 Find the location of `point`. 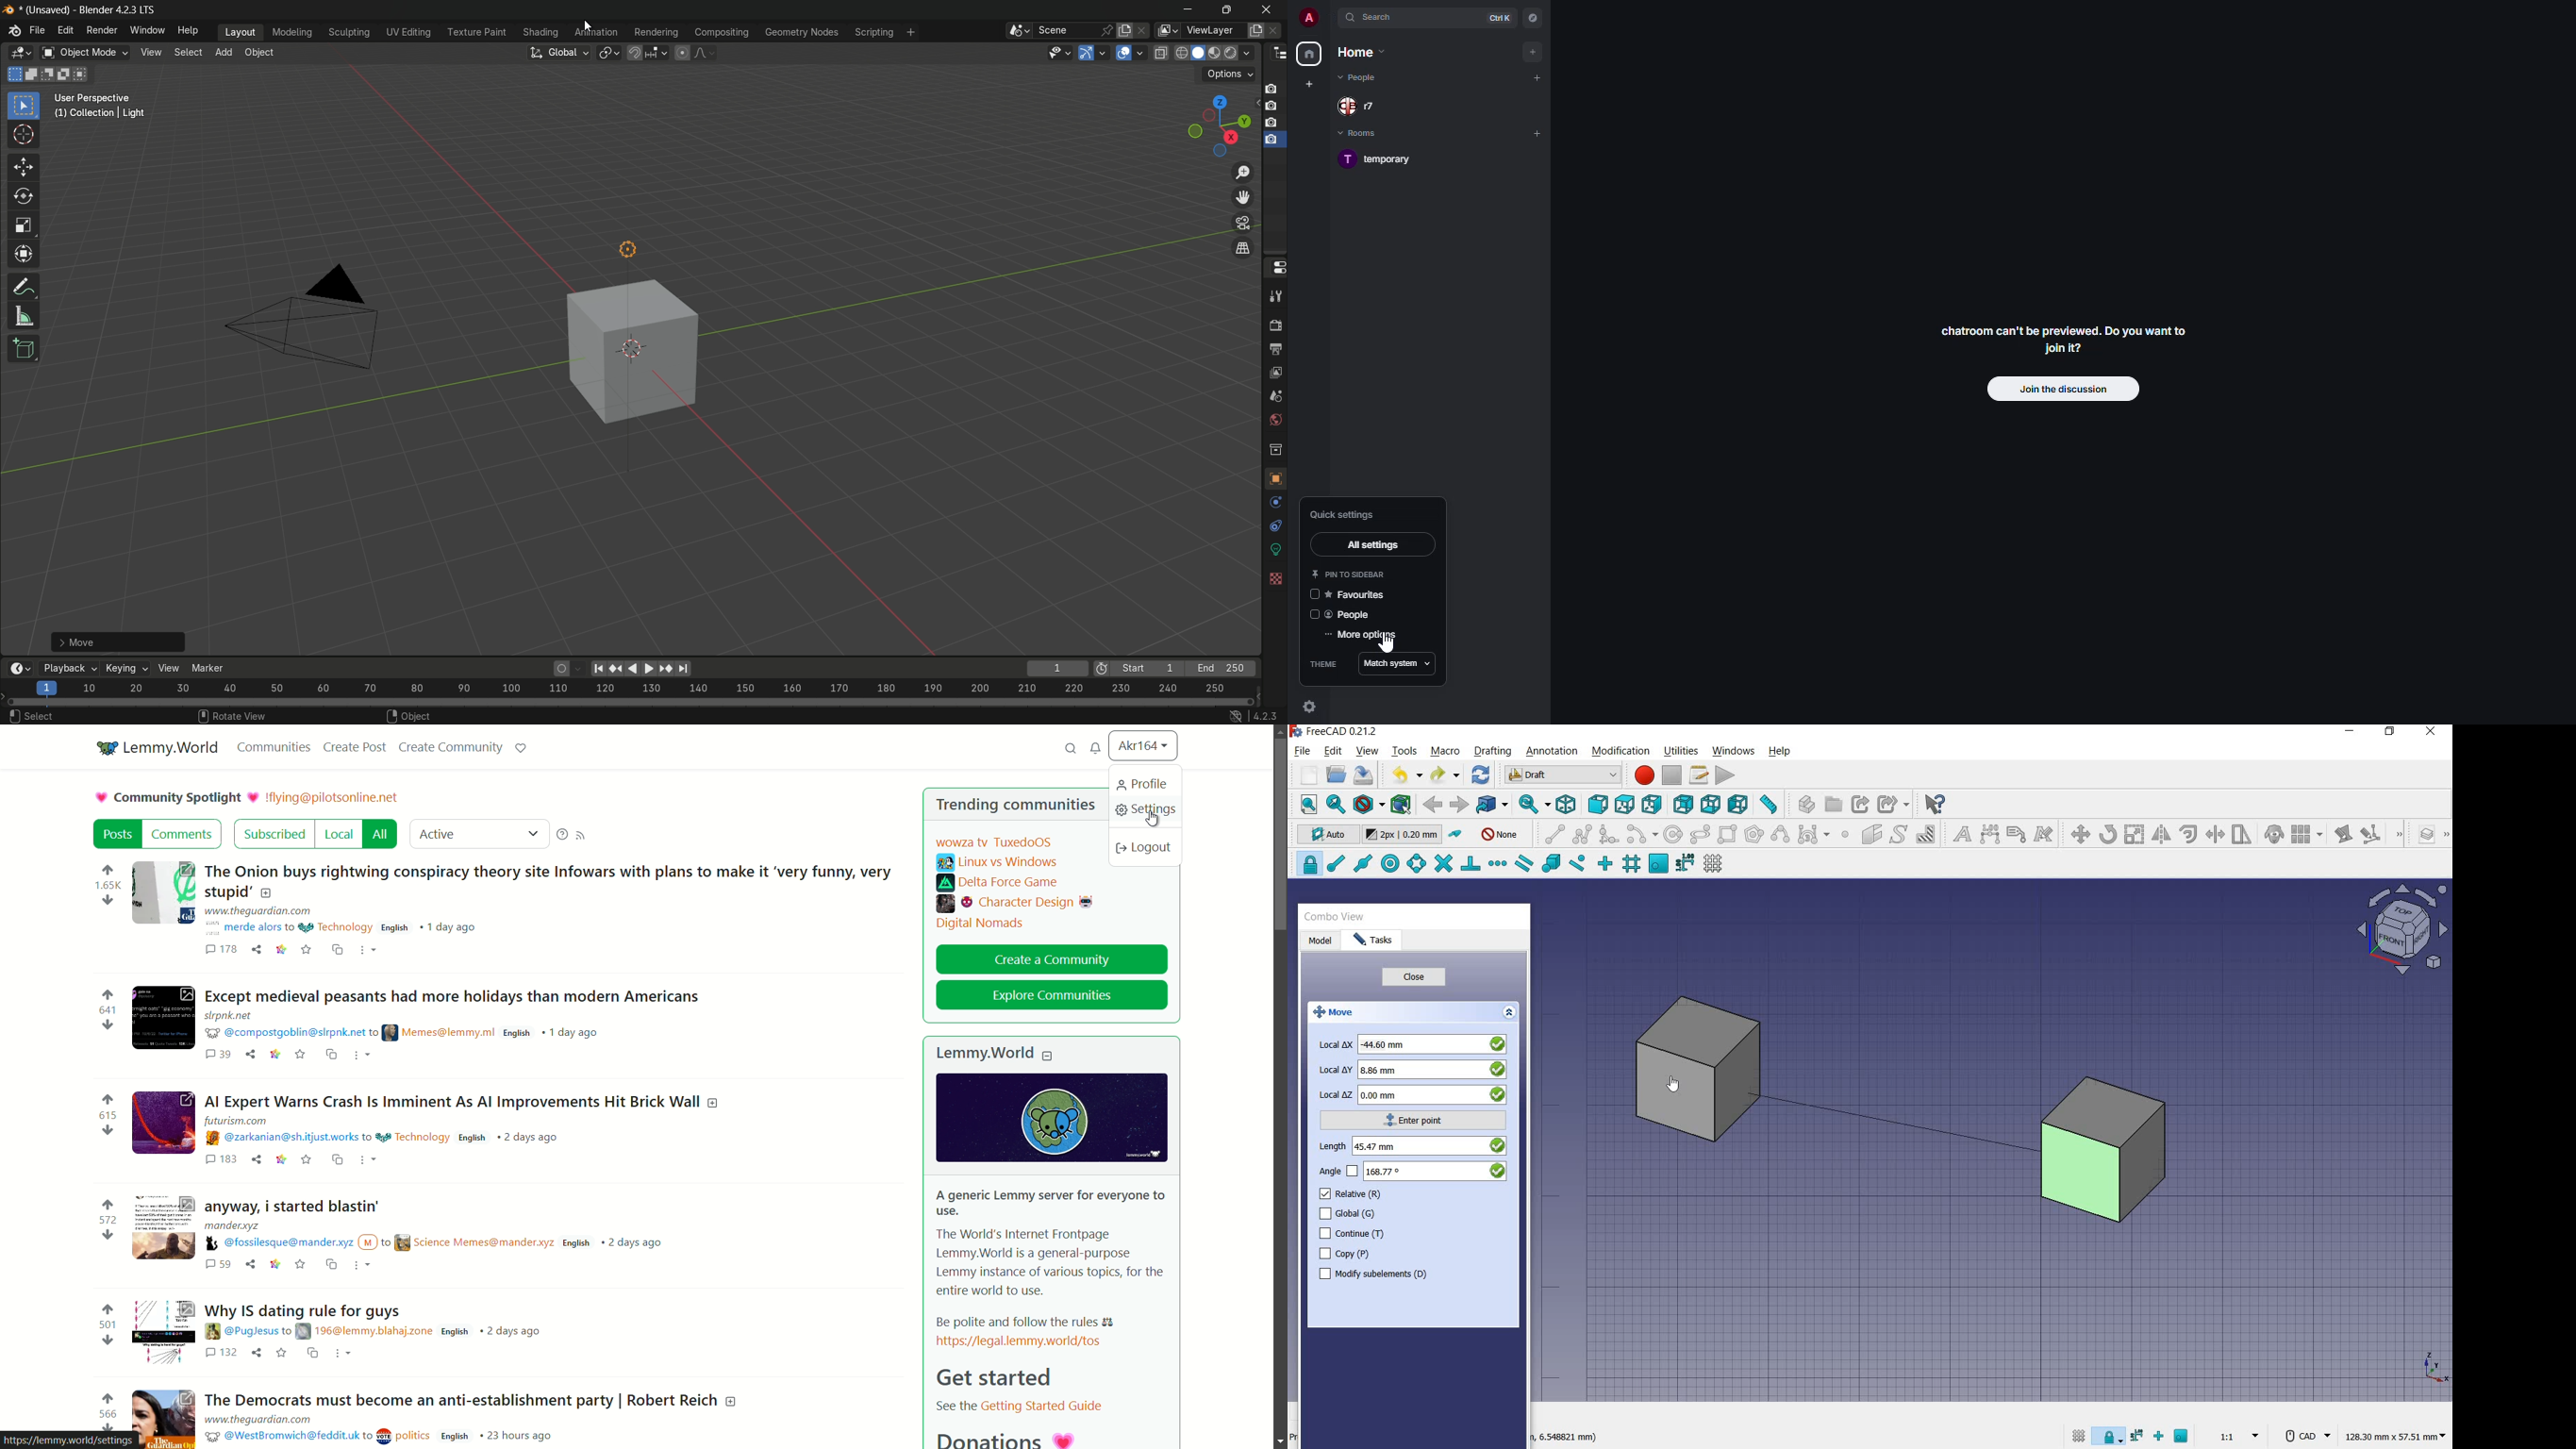

point is located at coordinates (1845, 836).